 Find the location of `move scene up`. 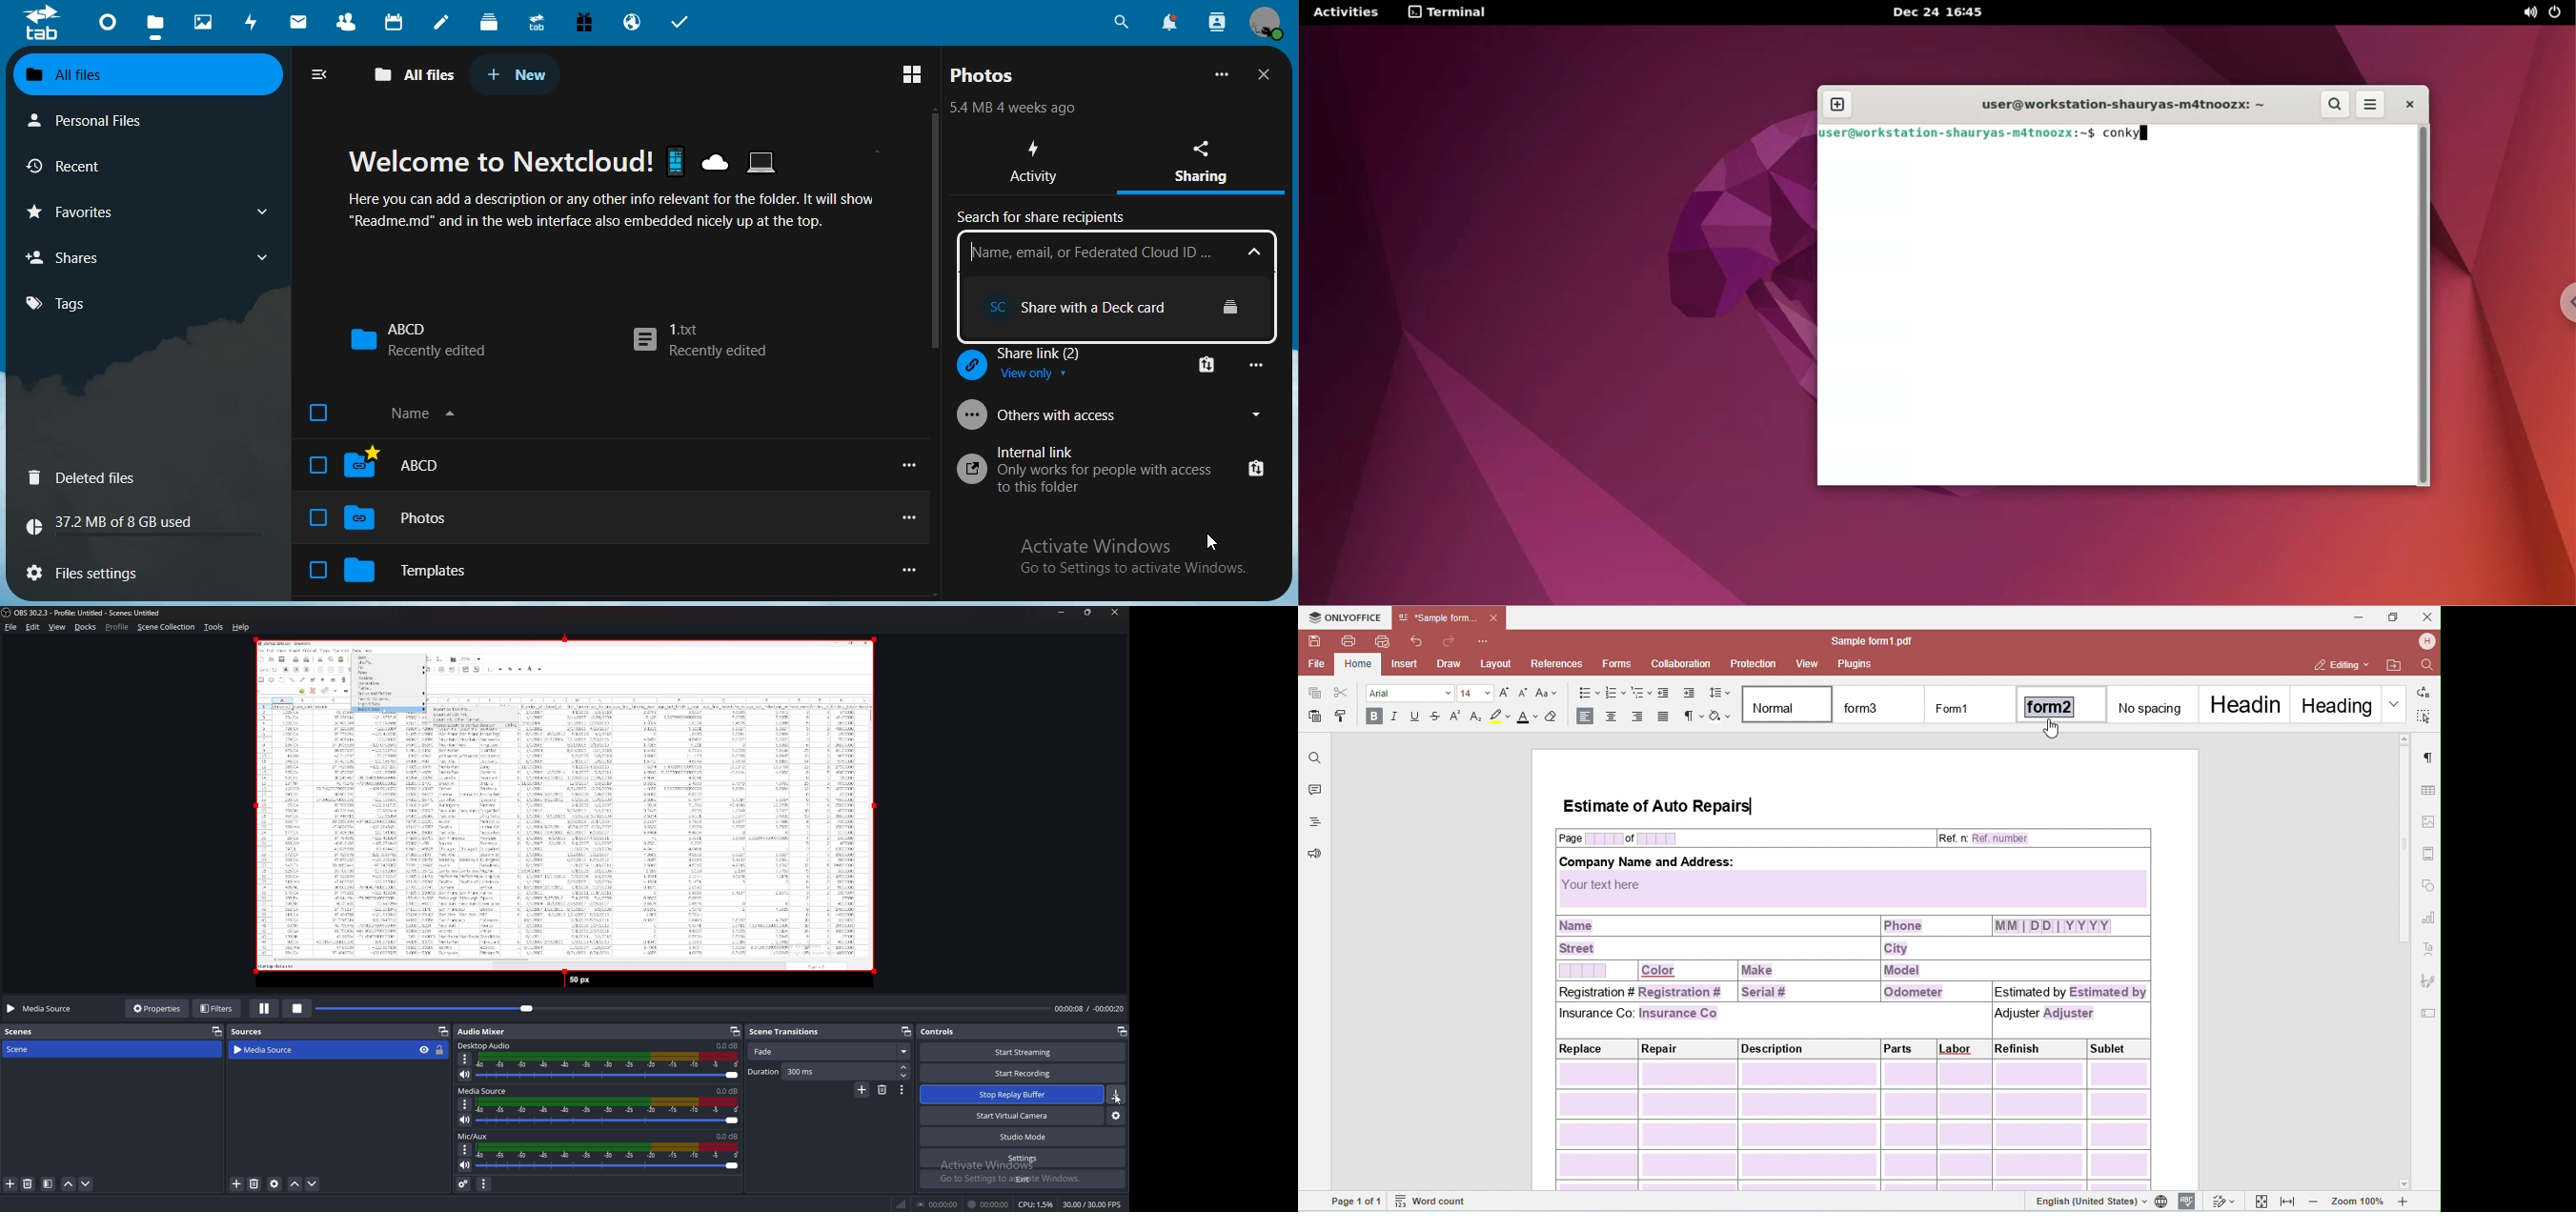

move scene up is located at coordinates (69, 1184).